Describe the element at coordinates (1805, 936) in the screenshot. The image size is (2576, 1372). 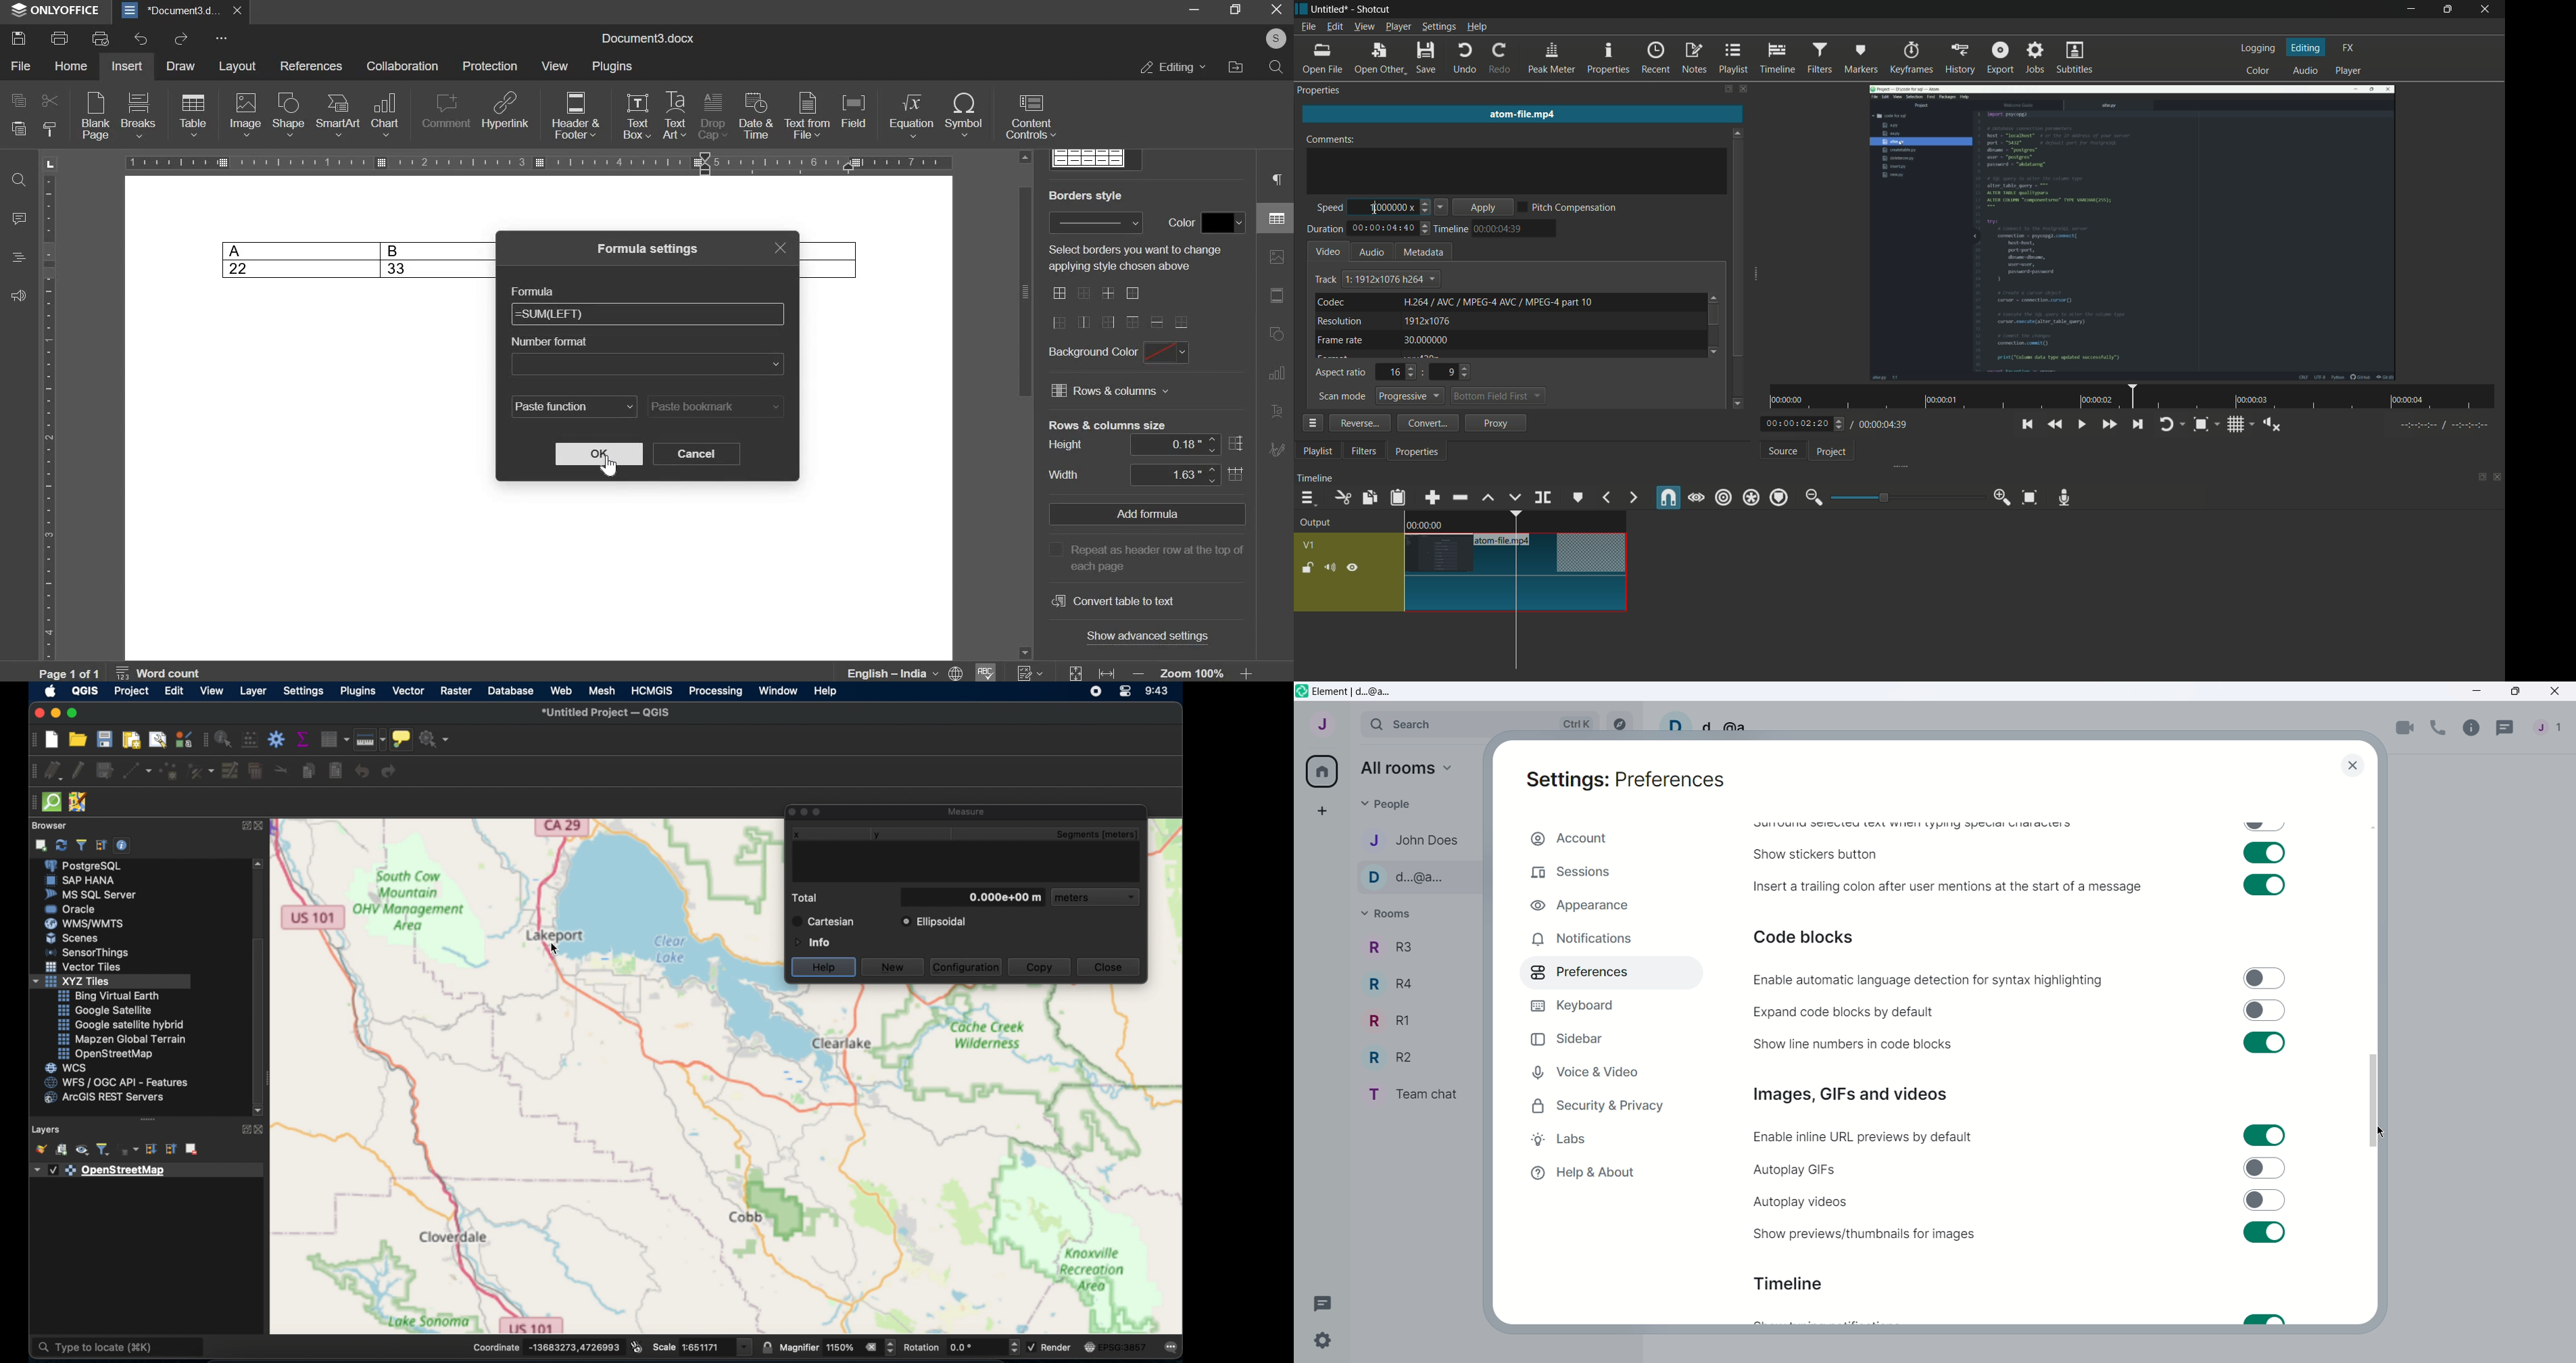
I see `Code blocks` at that location.